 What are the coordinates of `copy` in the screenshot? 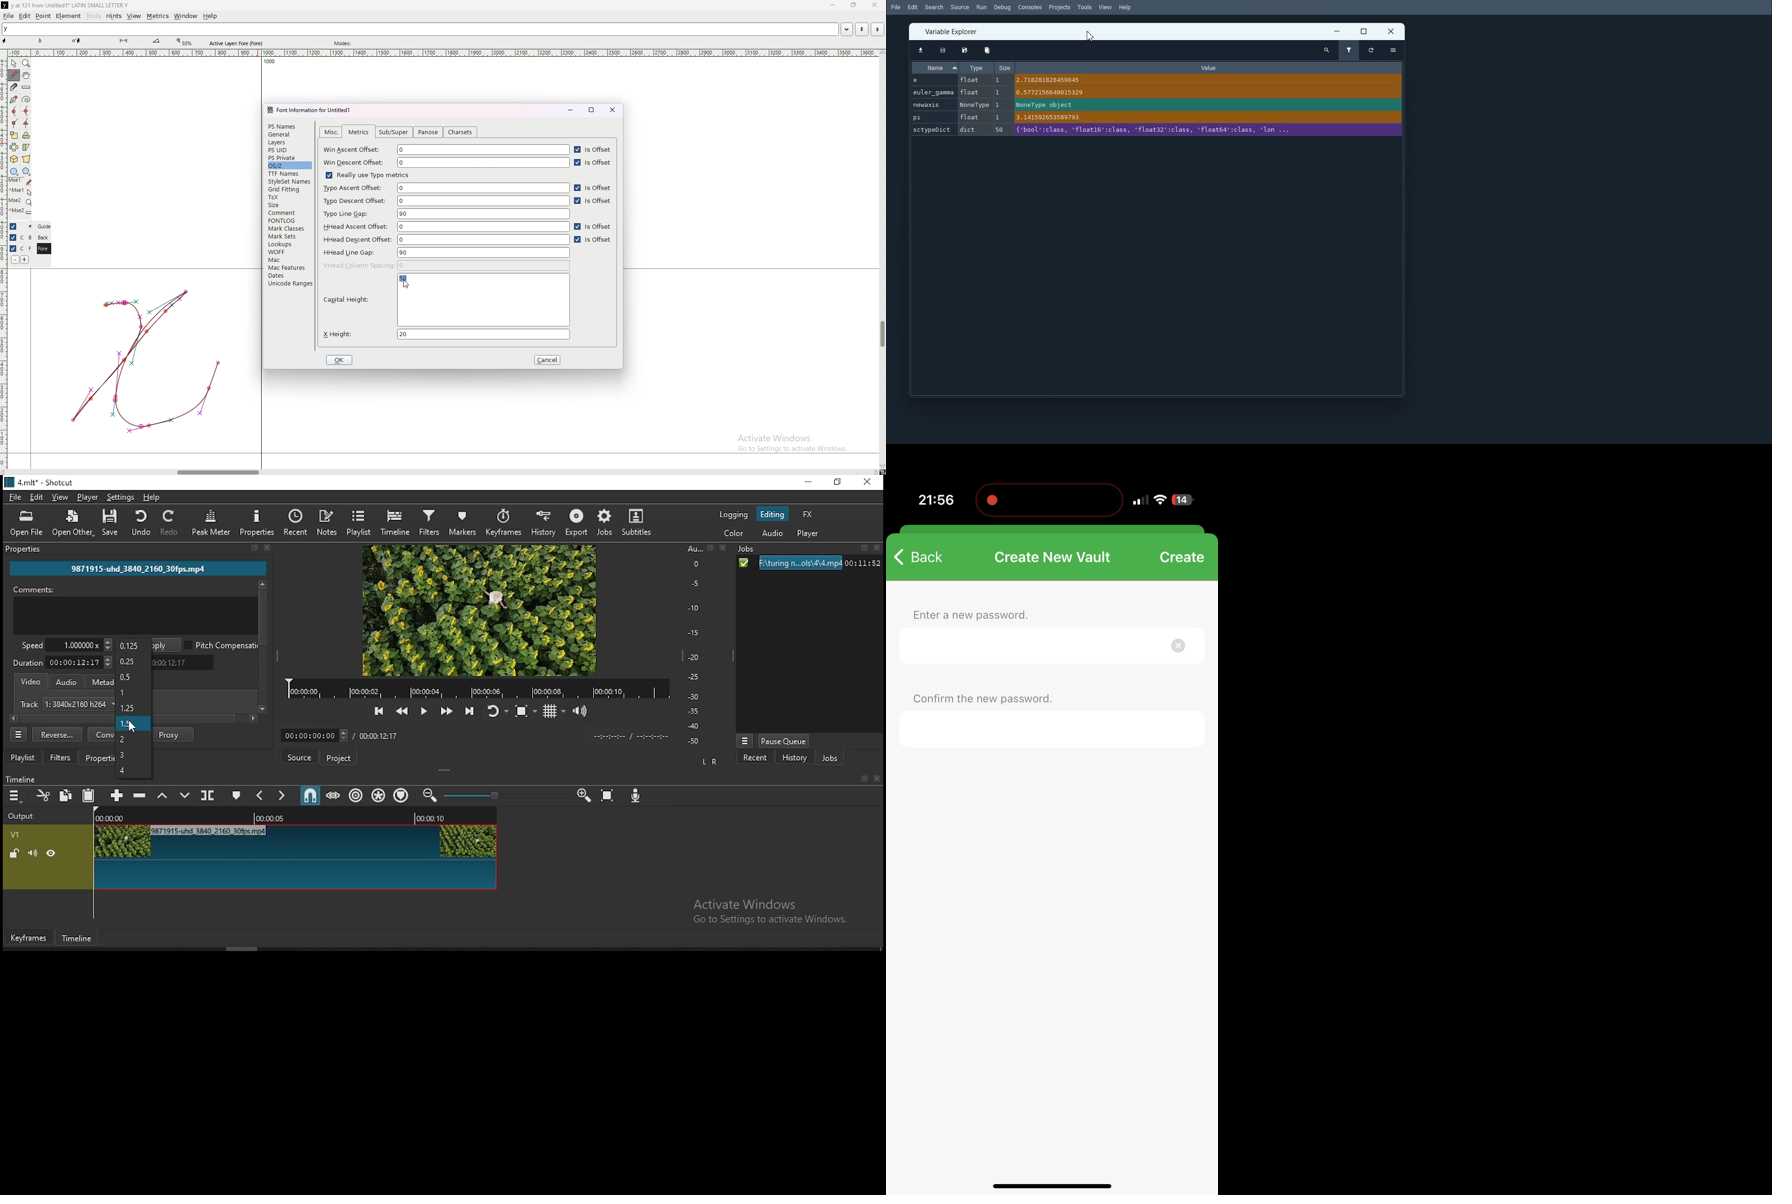 It's located at (66, 796).